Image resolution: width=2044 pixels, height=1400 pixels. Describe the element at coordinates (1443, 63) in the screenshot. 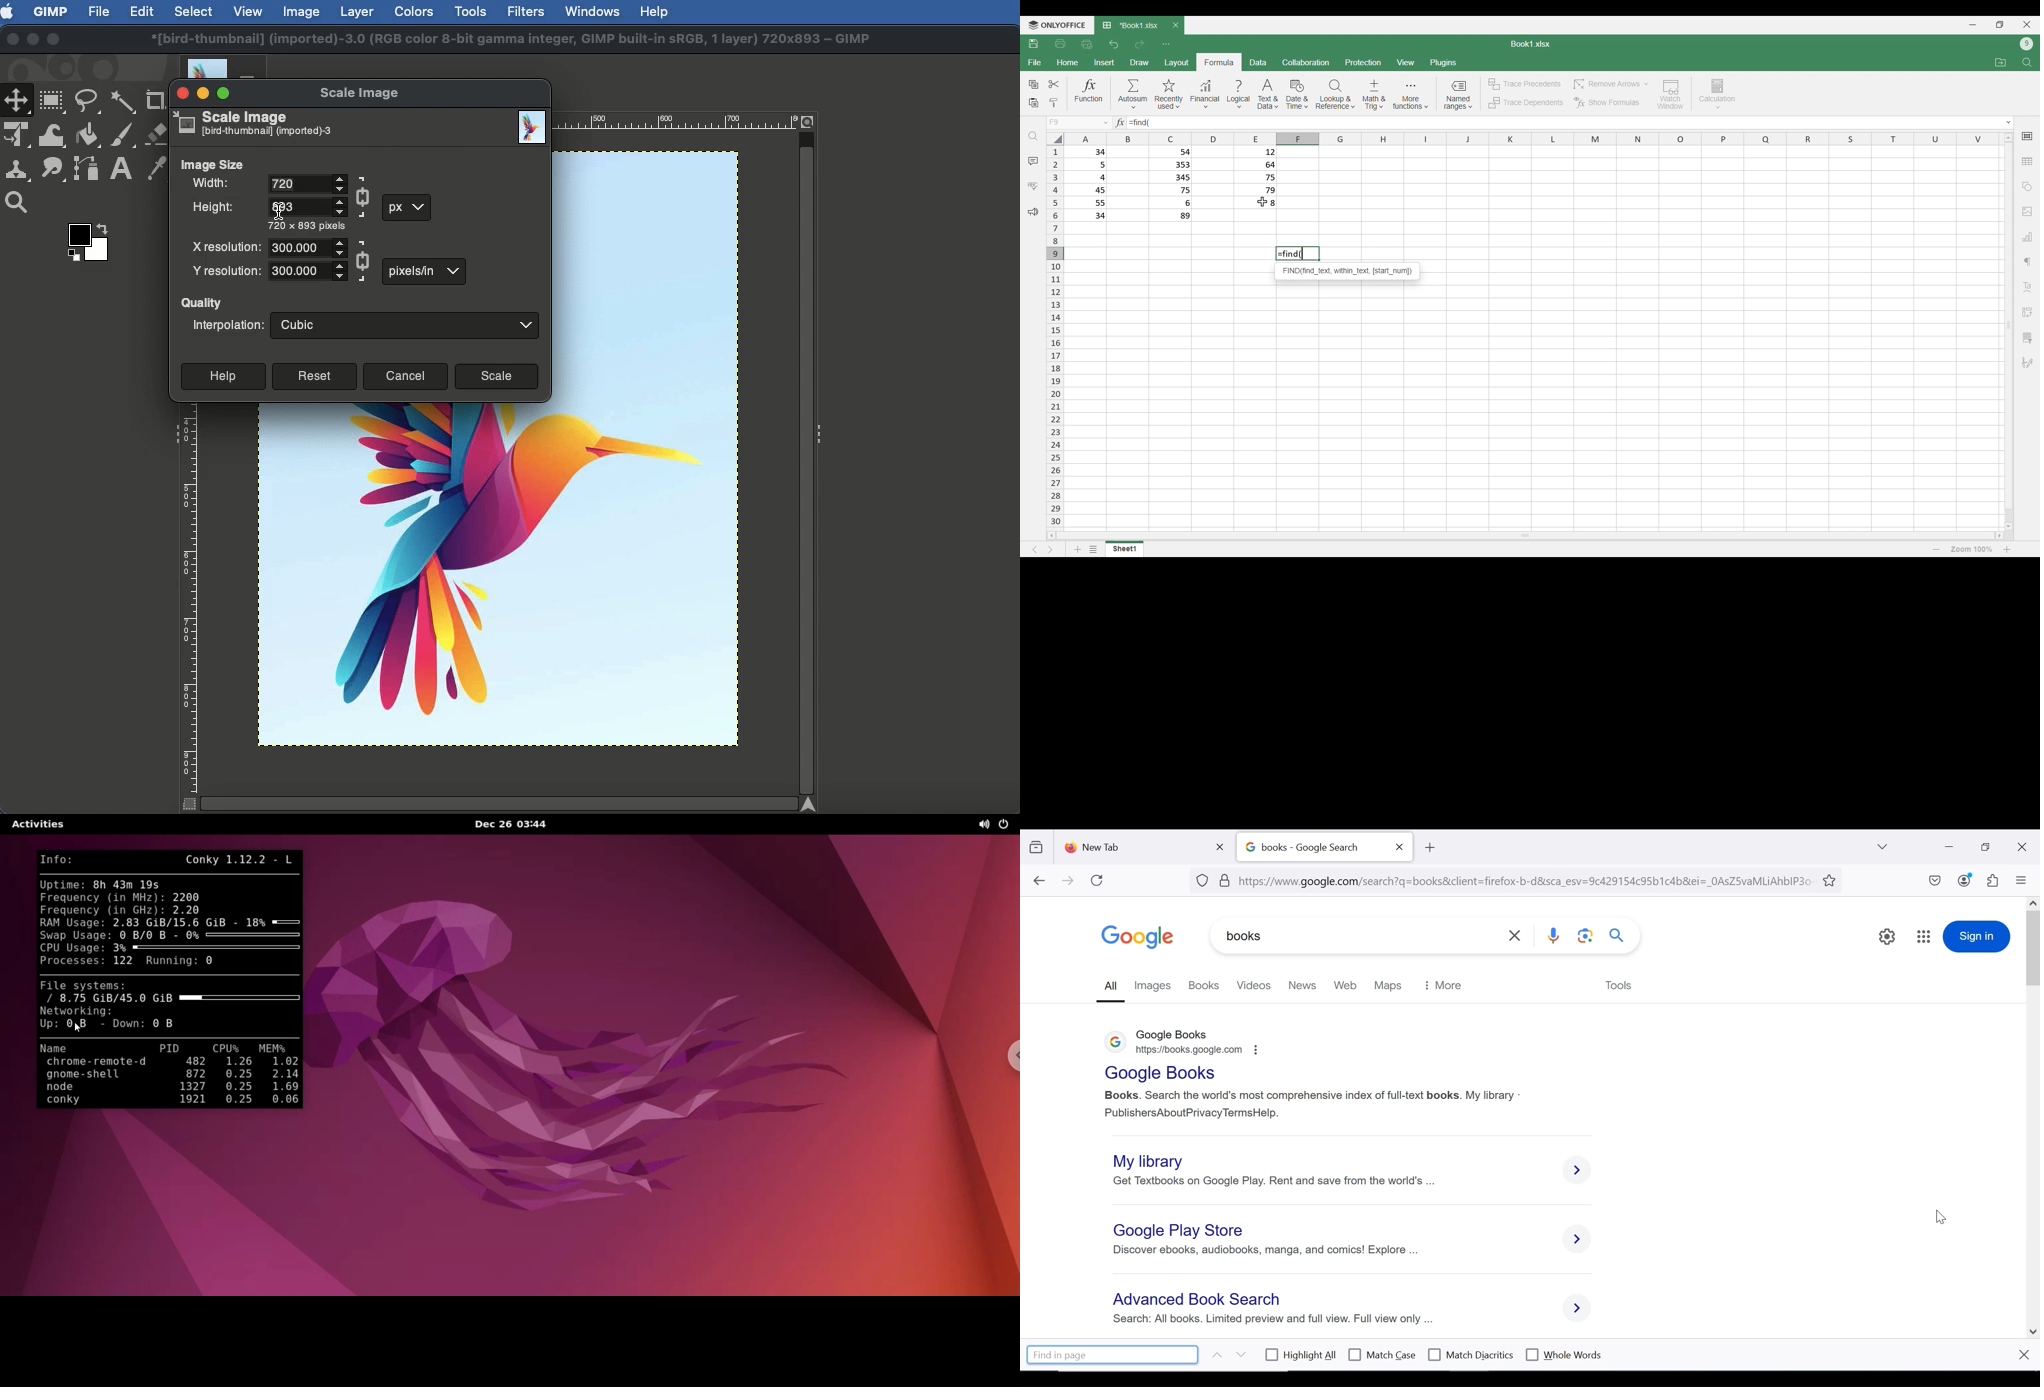

I see `Plugins menu` at that location.